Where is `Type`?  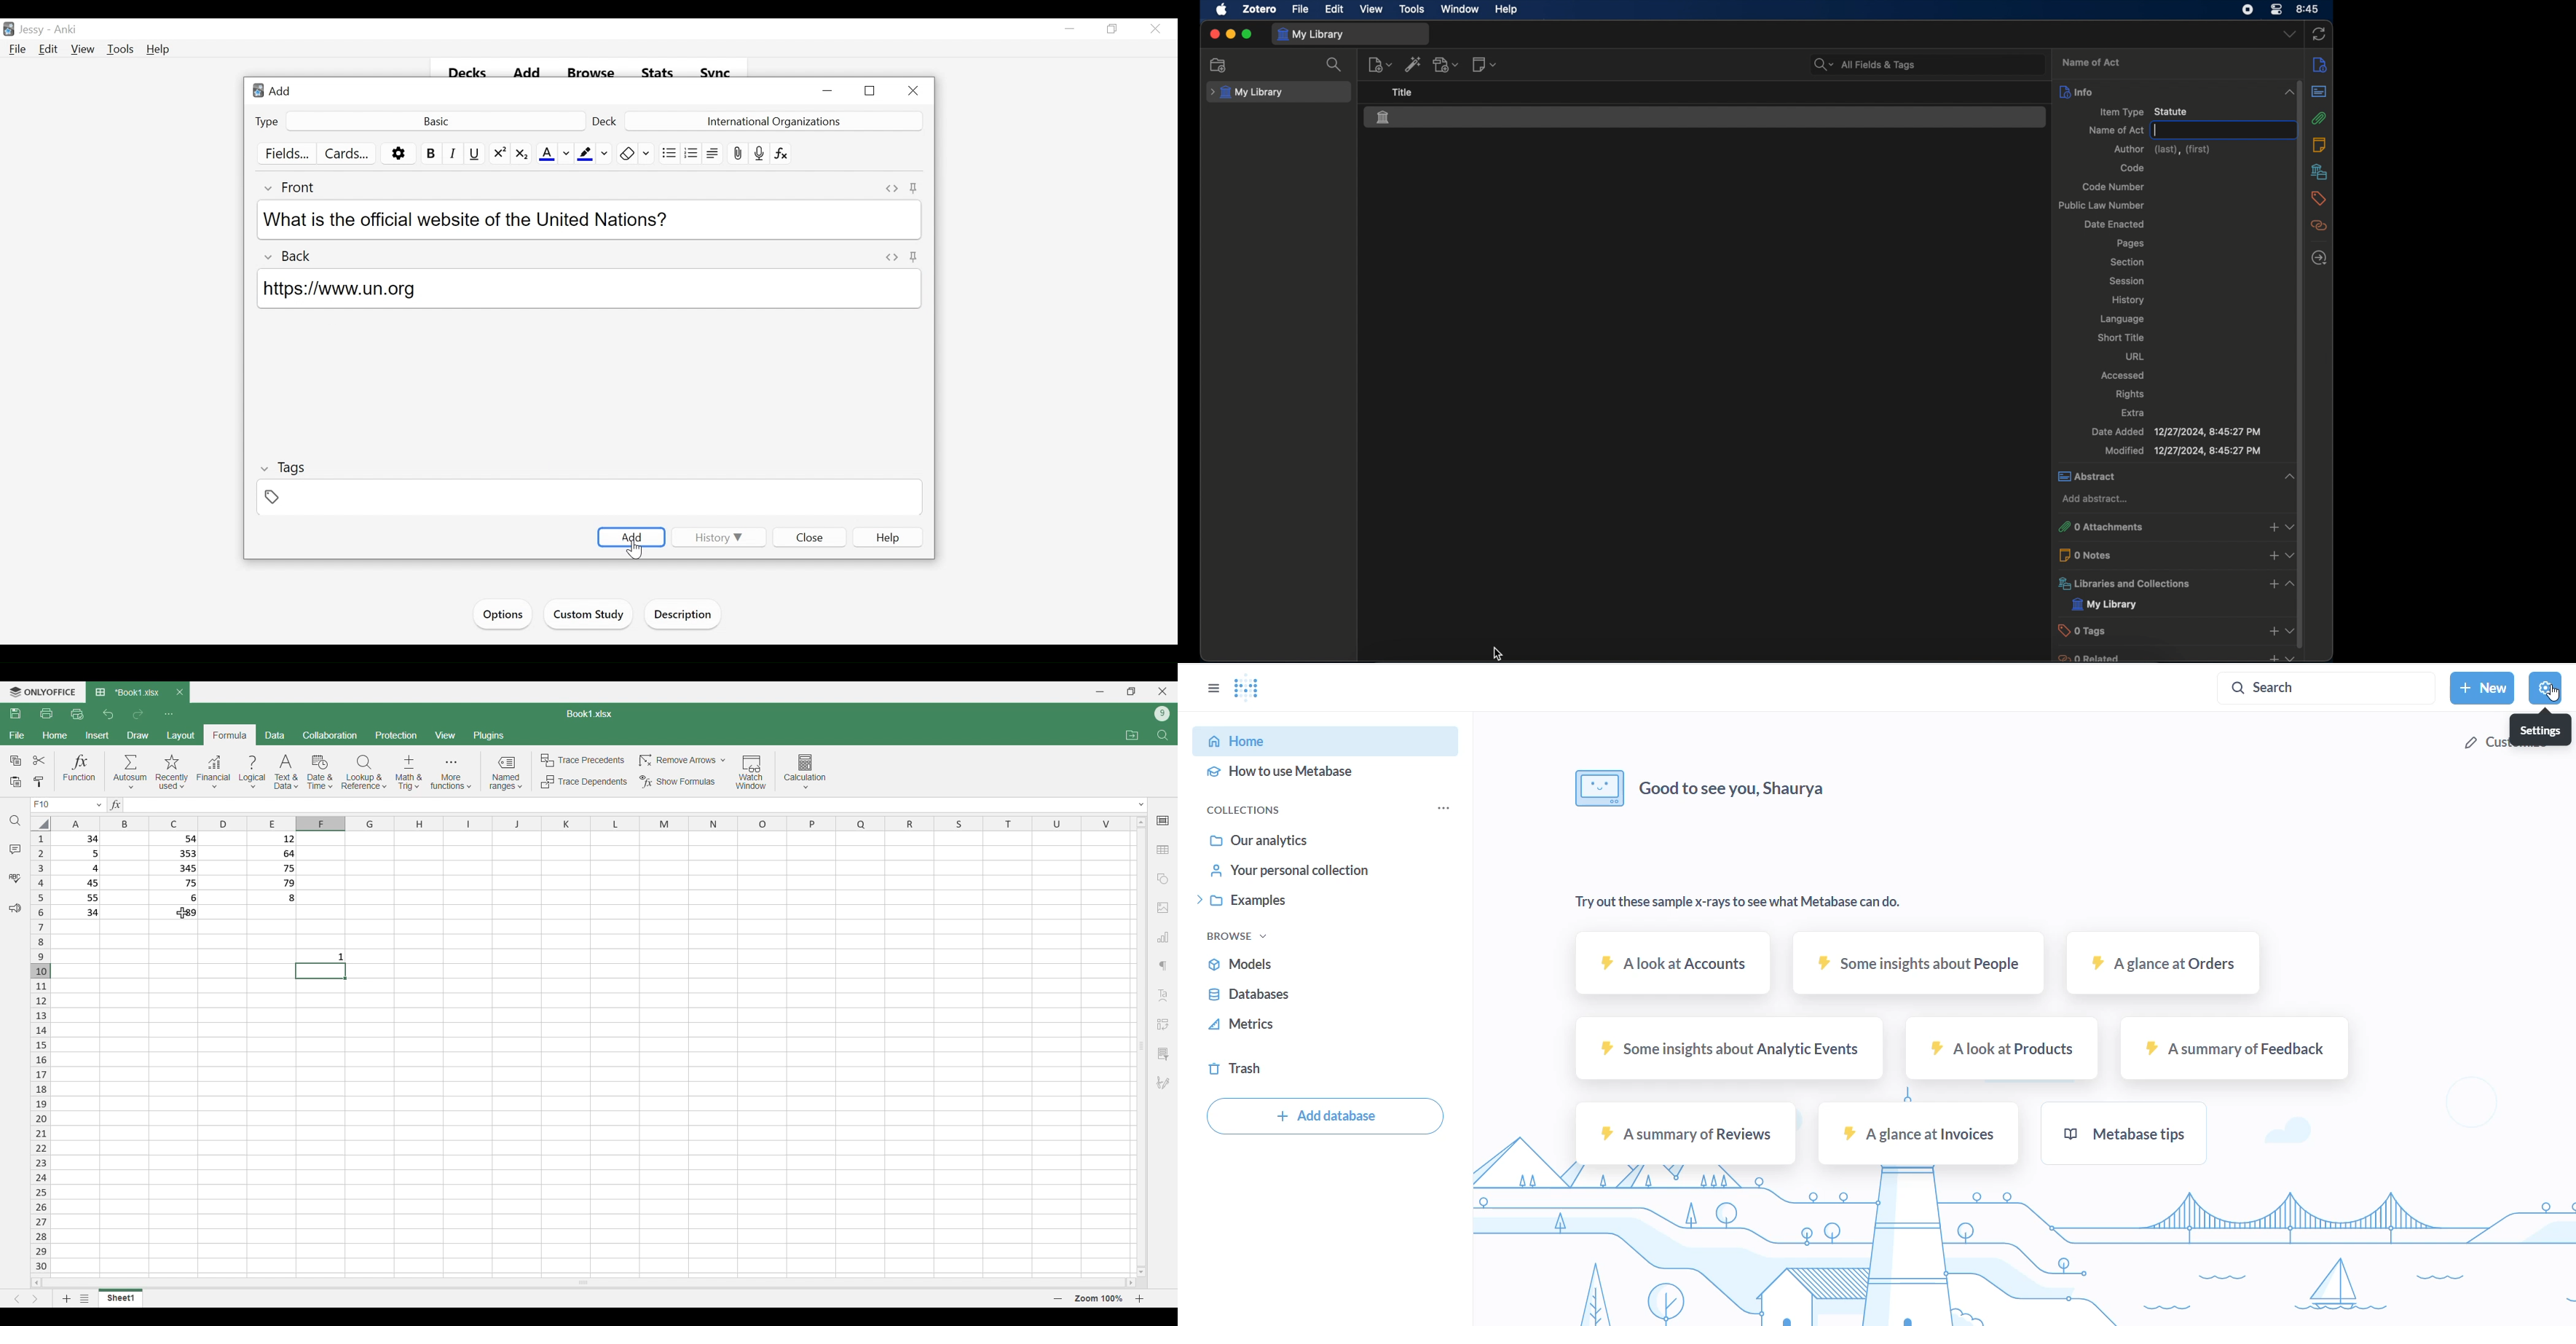
Type is located at coordinates (266, 122).